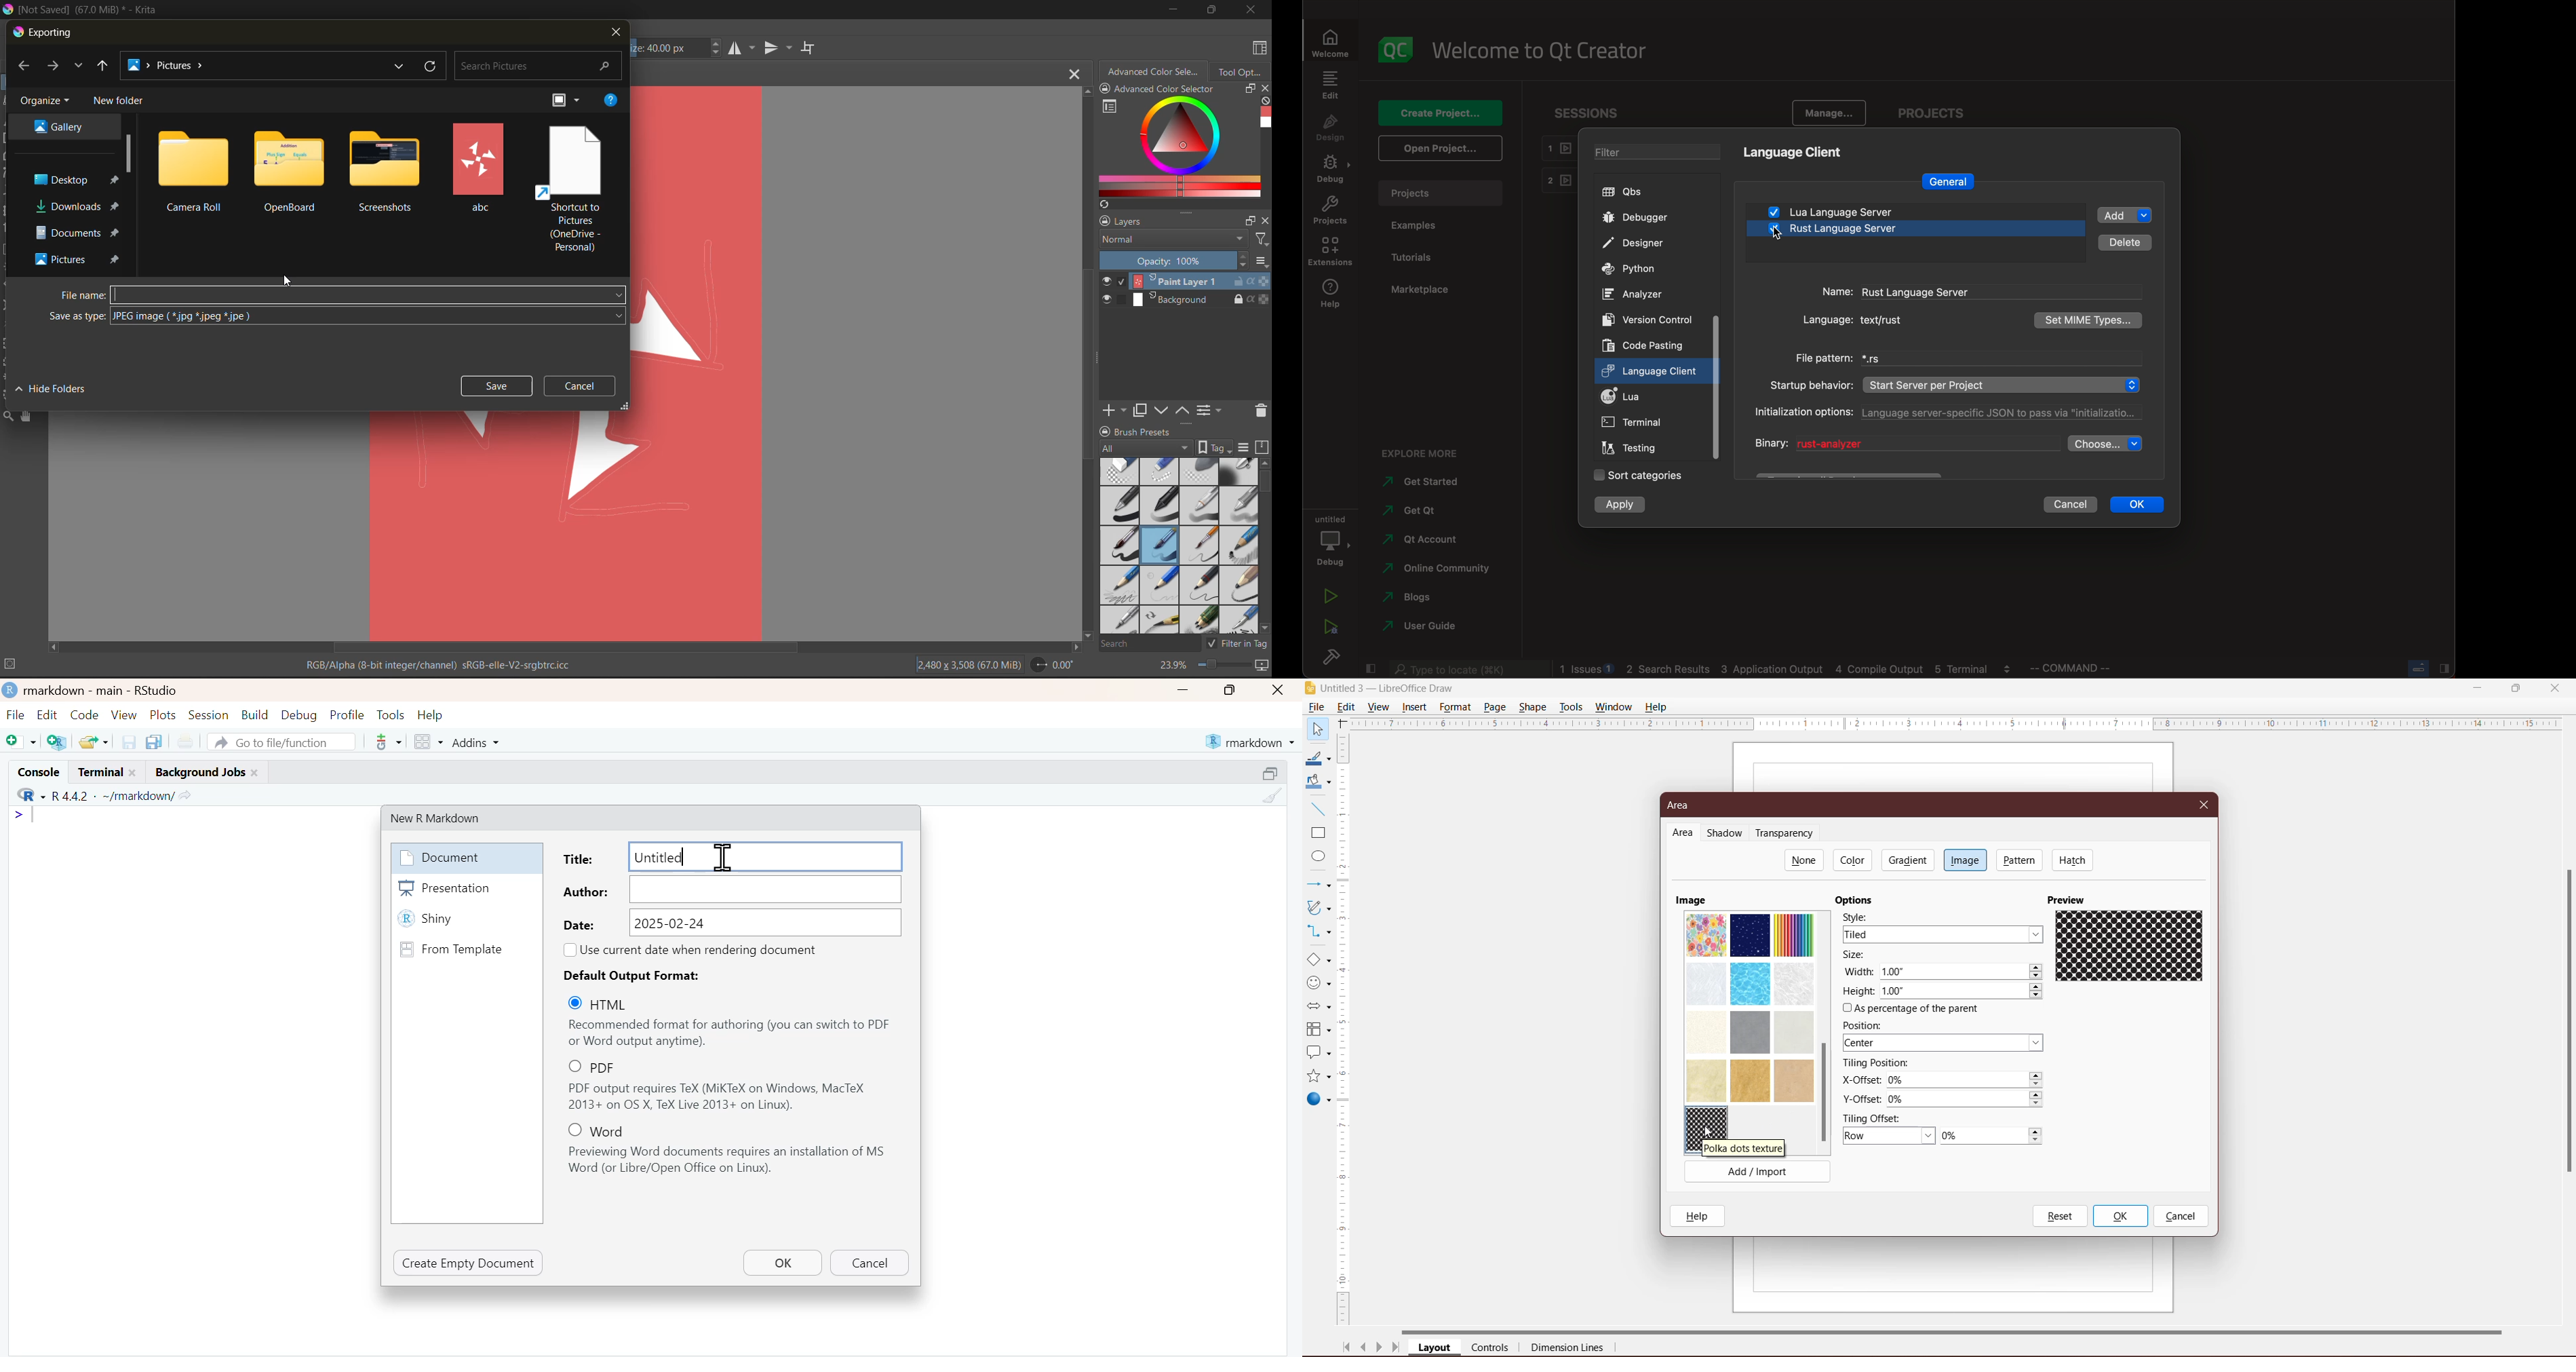  Describe the element at coordinates (613, 35) in the screenshot. I see `close` at that location.